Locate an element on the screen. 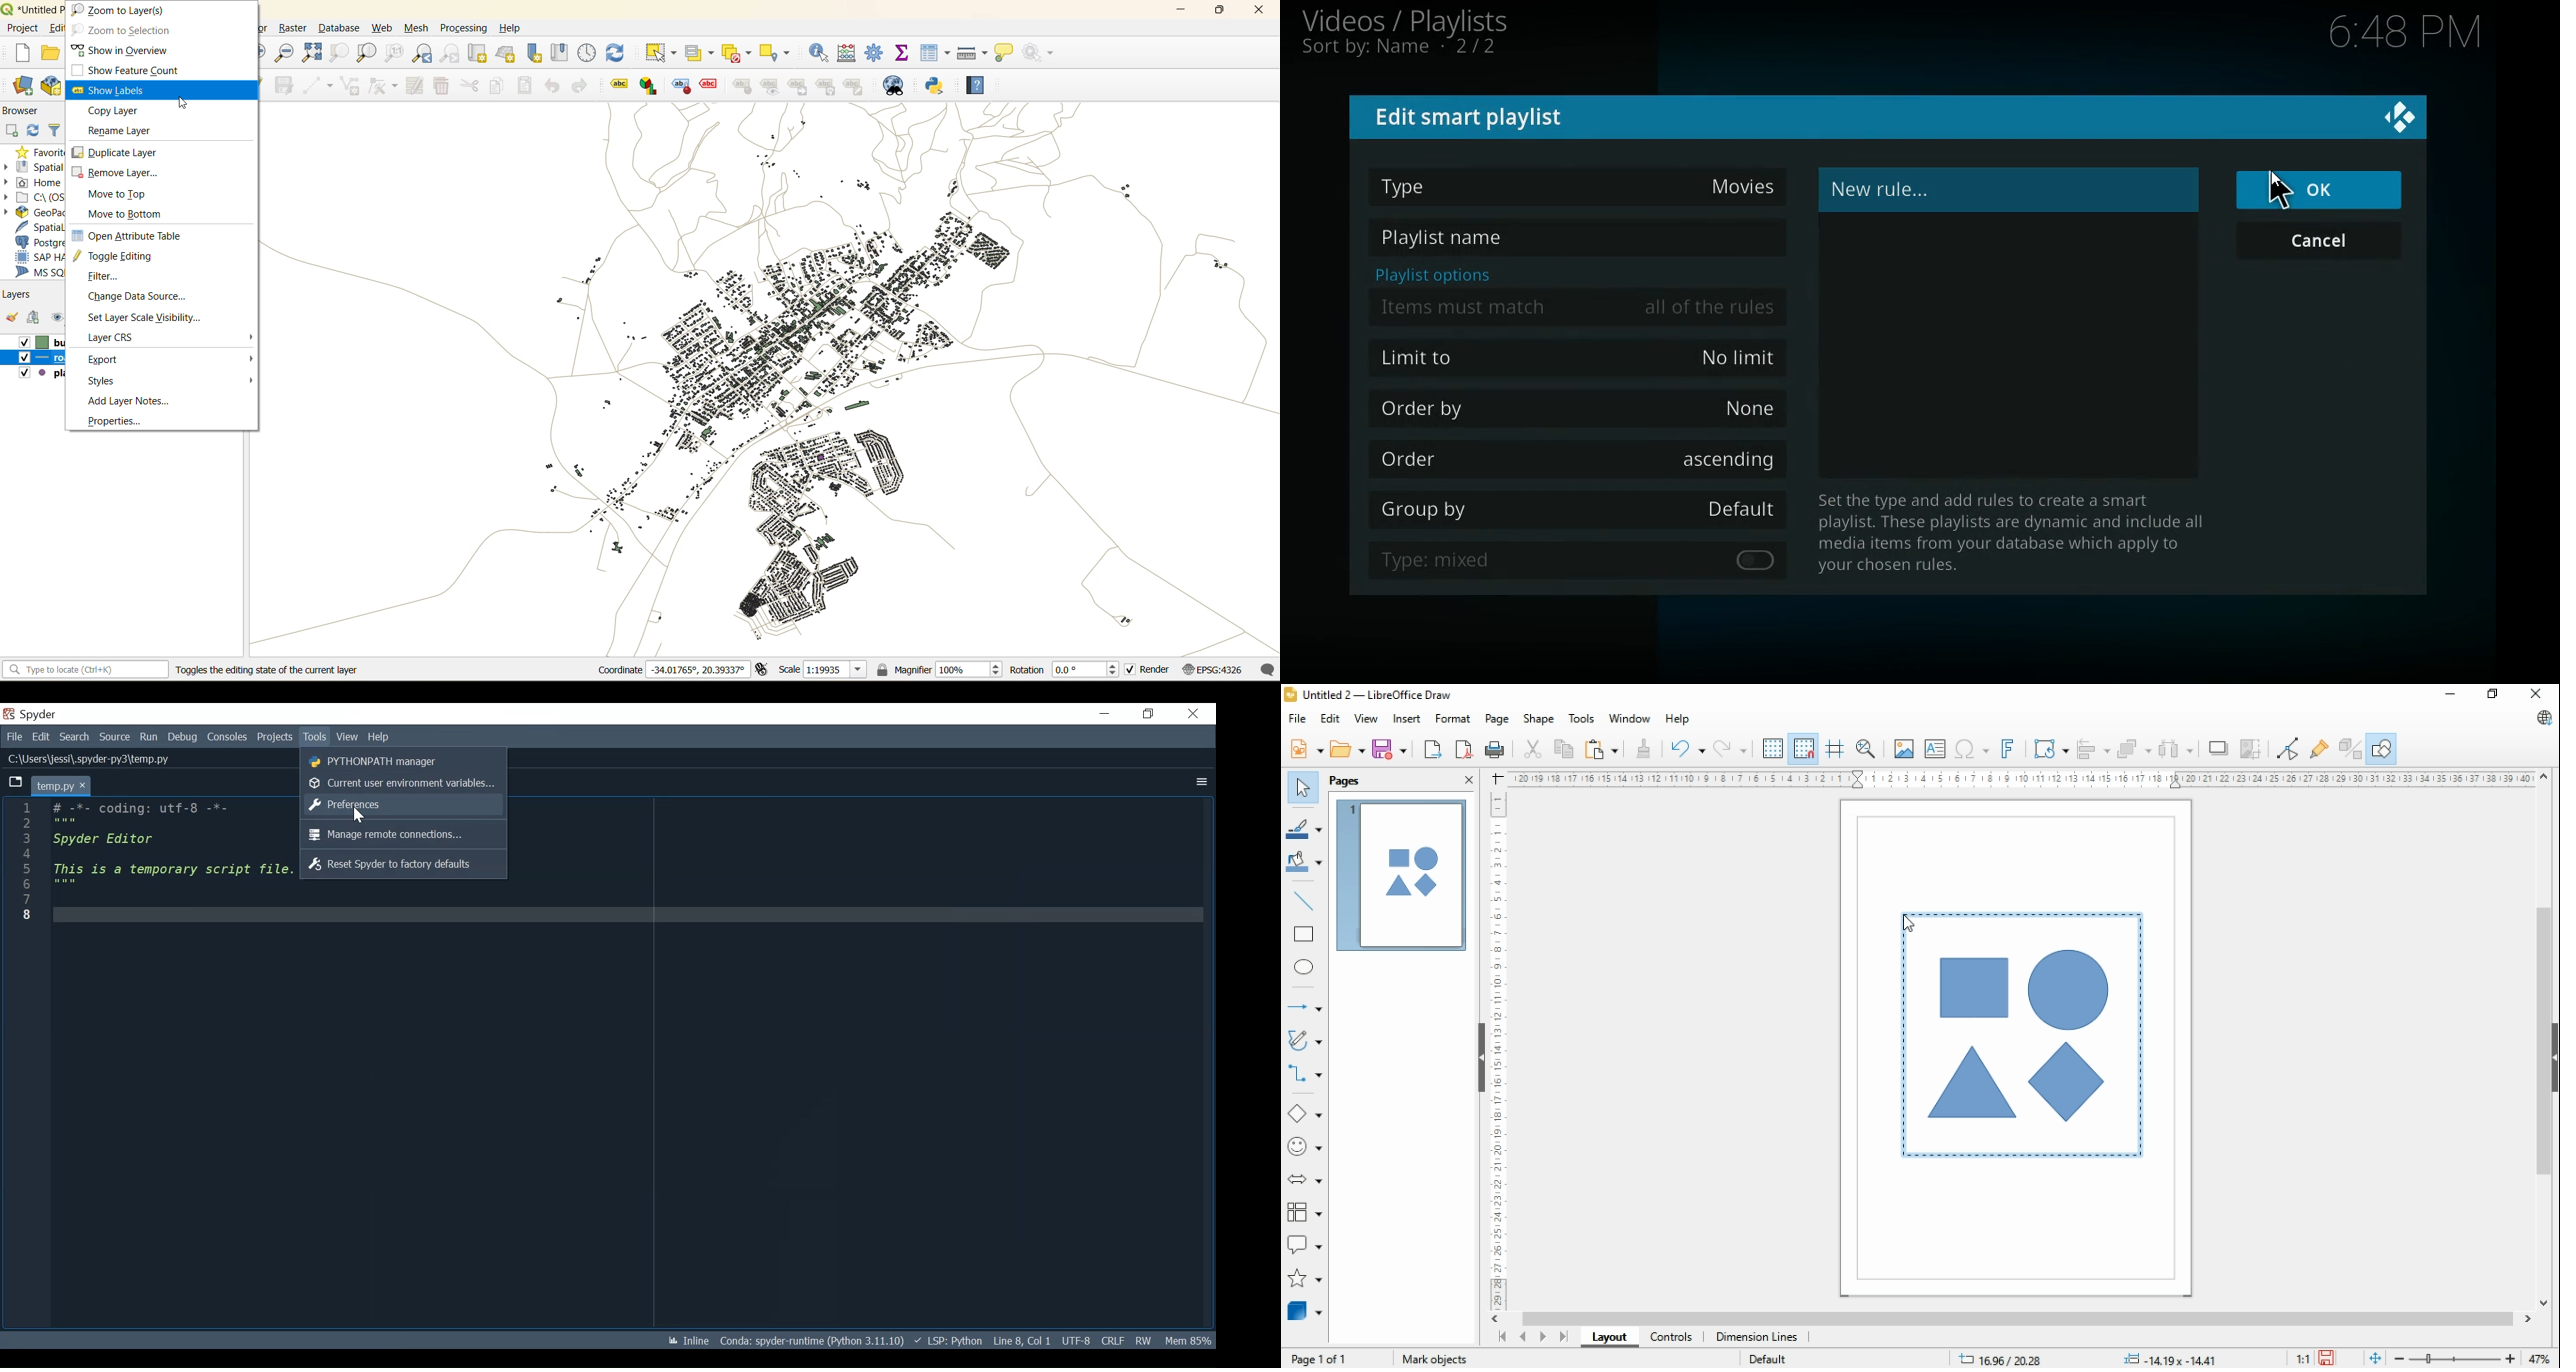 This screenshot has height=1372, width=2576. Current Tab is located at coordinates (60, 785).